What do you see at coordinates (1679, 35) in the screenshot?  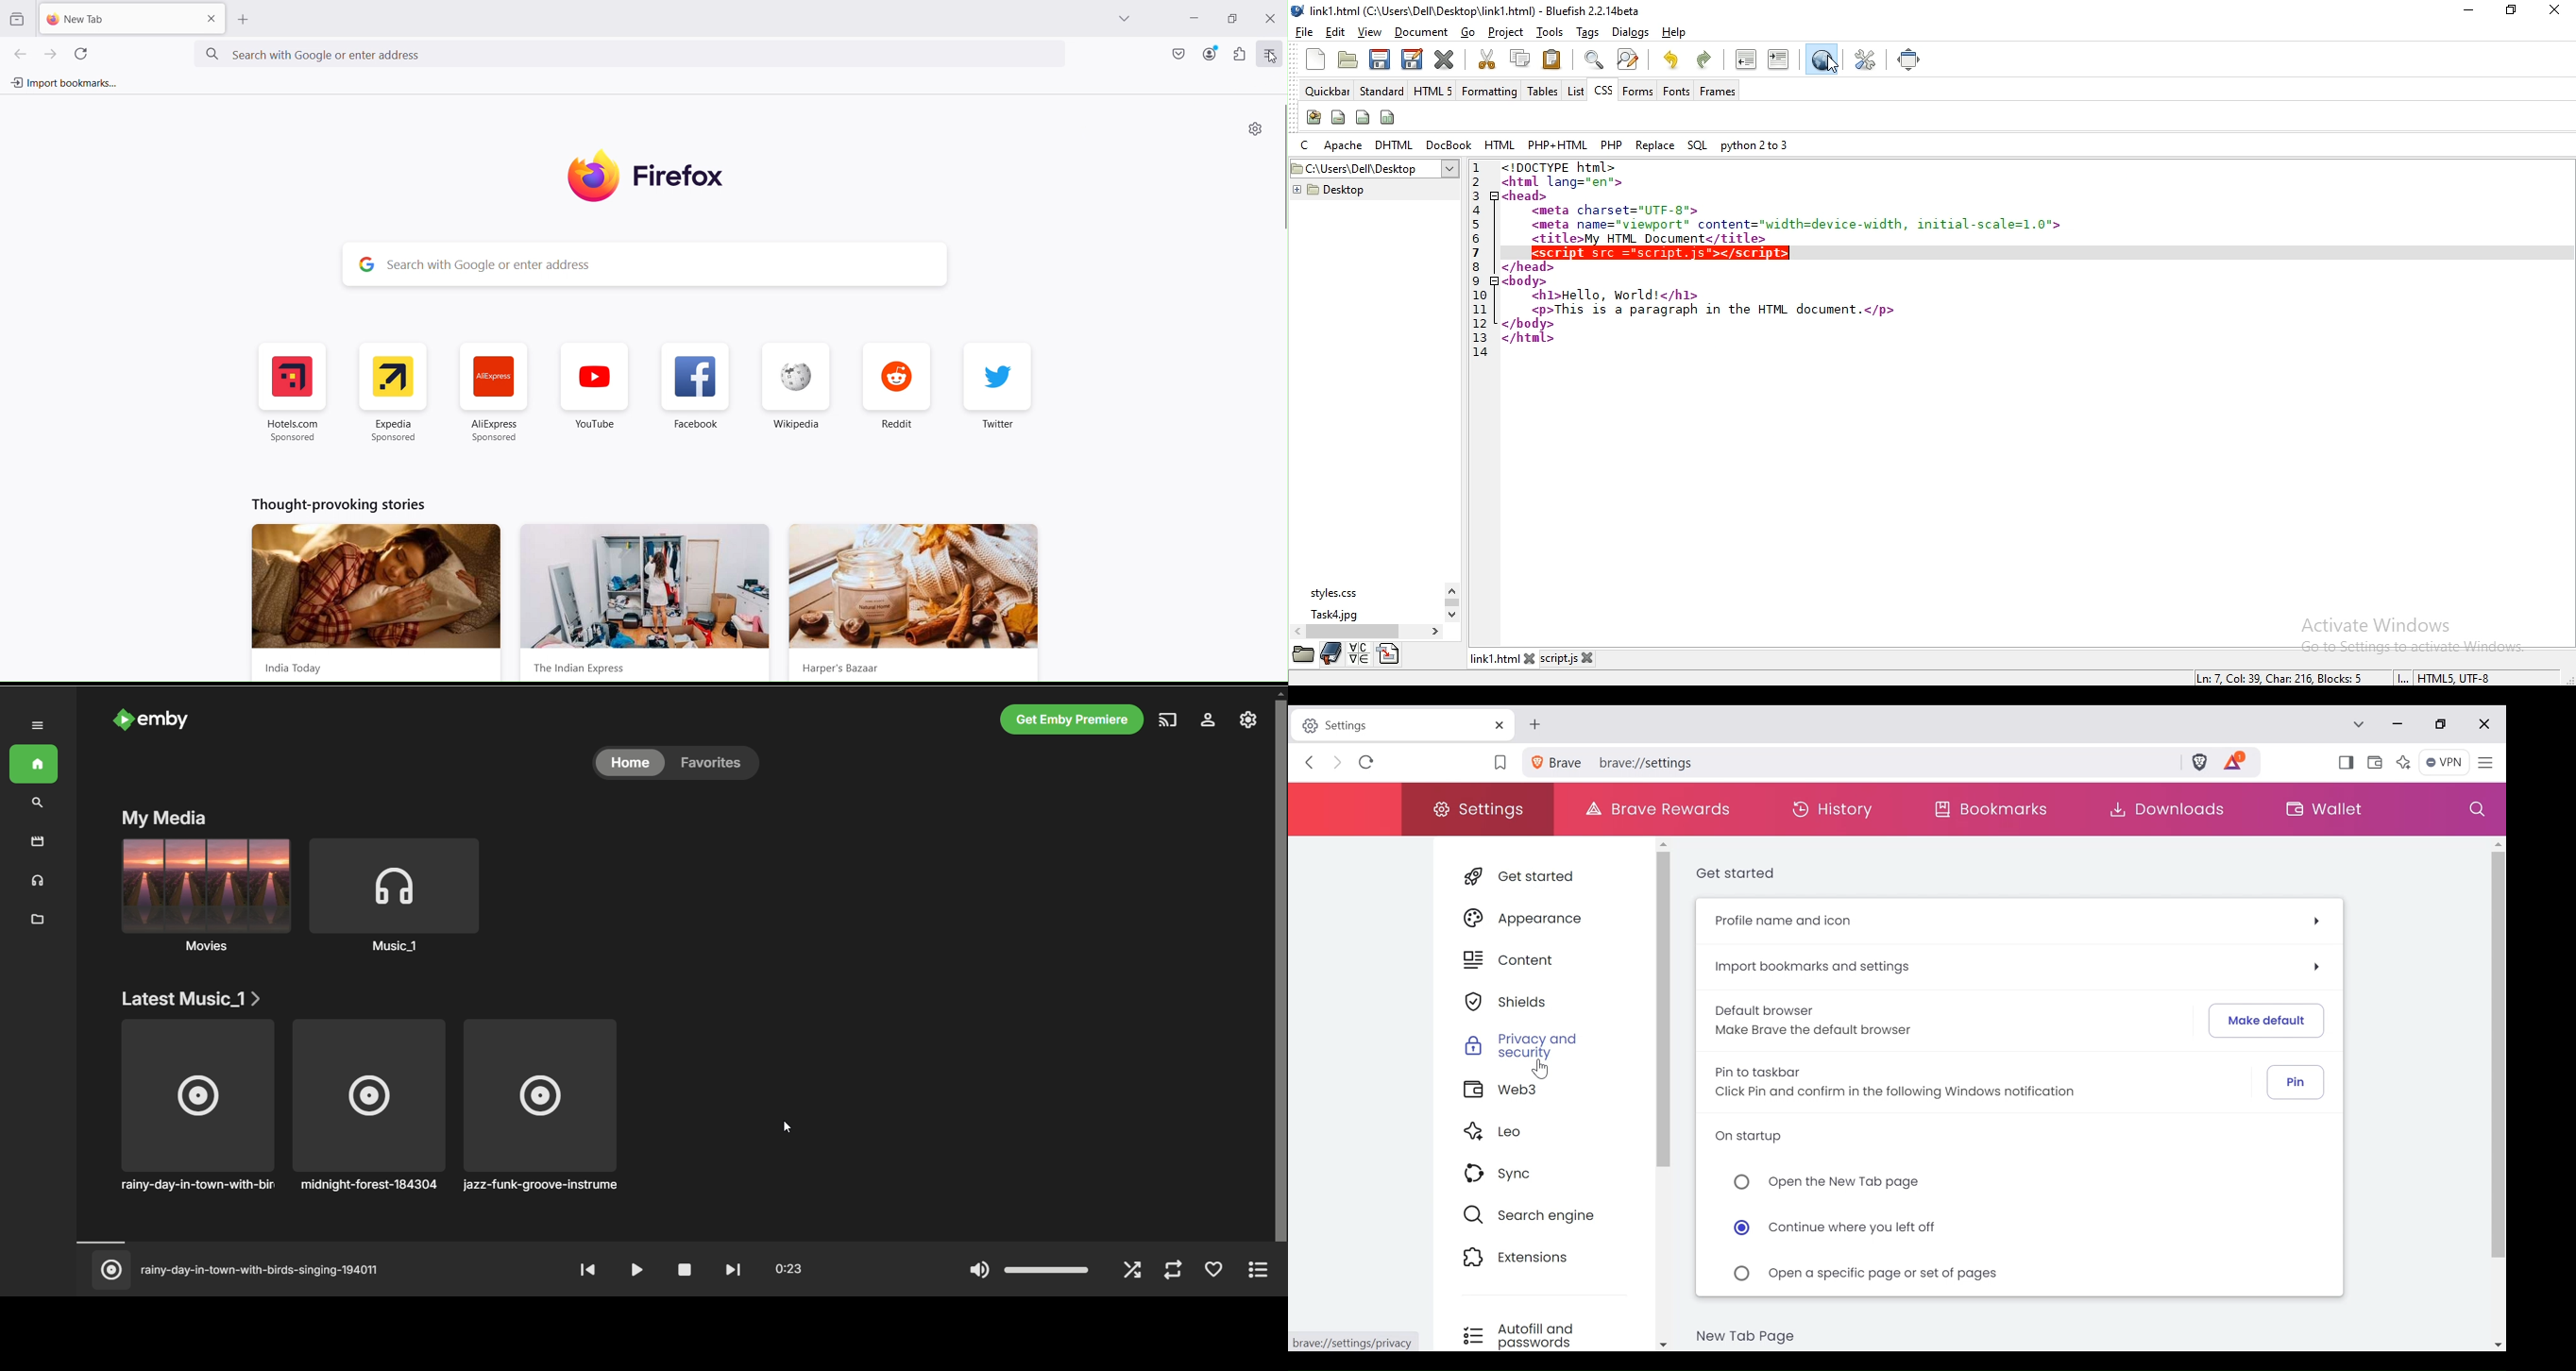 I see `help` at bounding box center [1679, 35].